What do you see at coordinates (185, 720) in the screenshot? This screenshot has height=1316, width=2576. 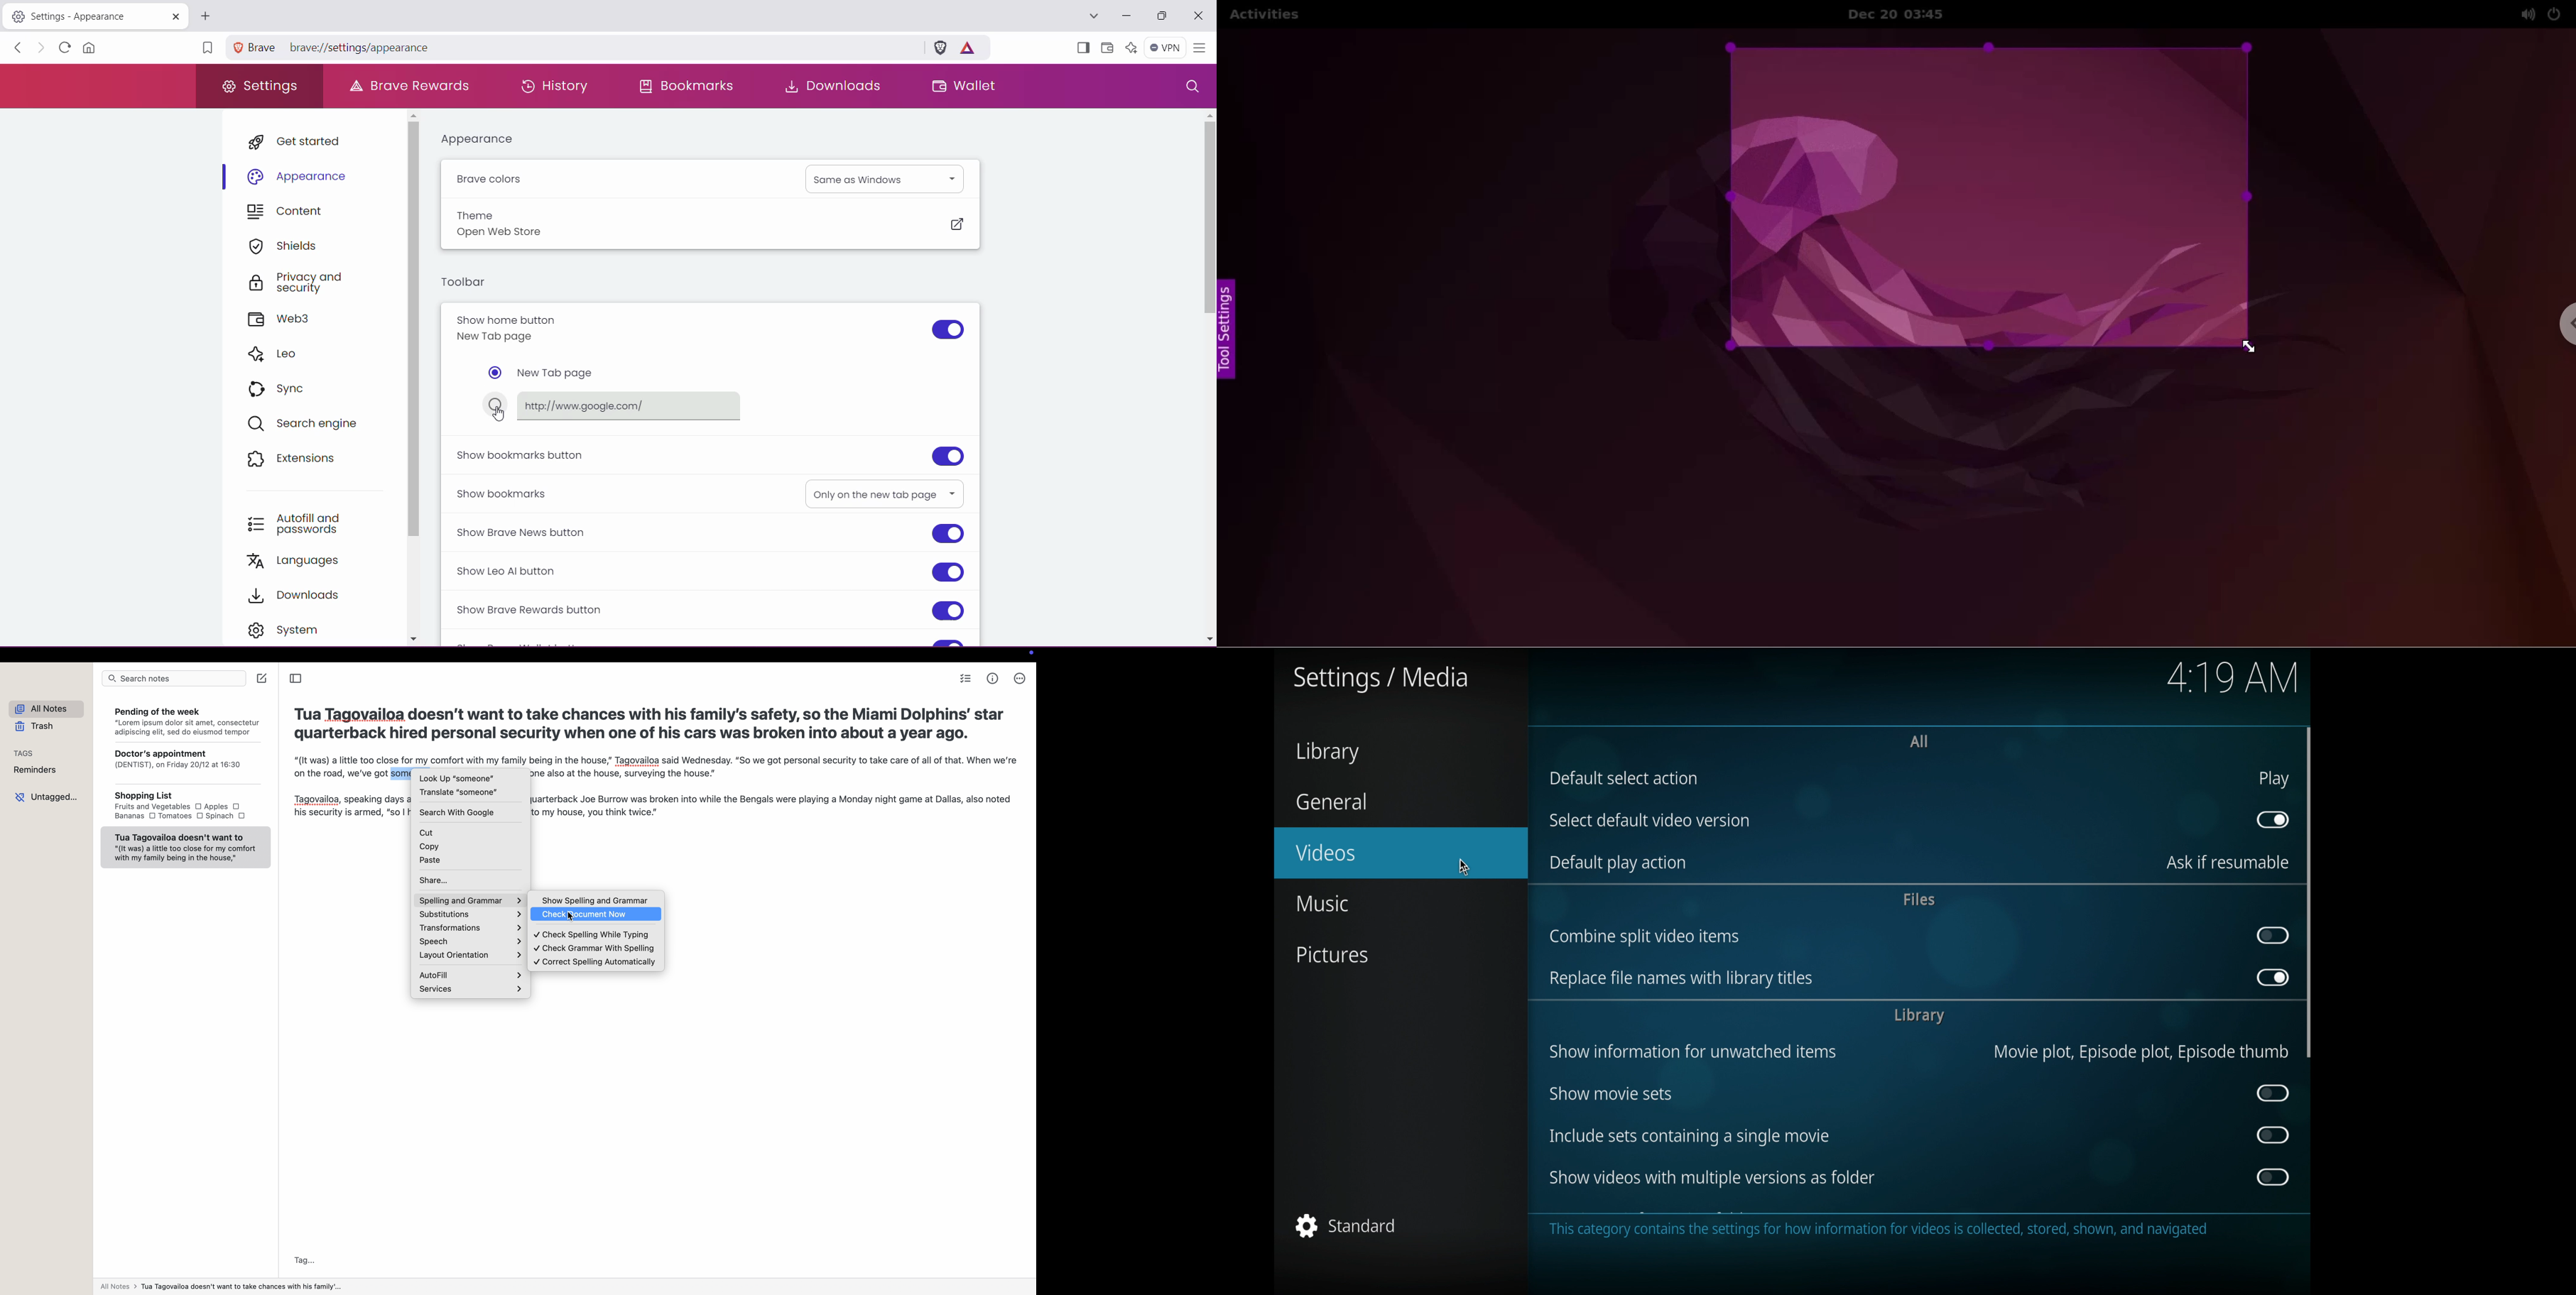 I see `Pending of the week
“Lorem ipsum dolor sit amet, consectetur
adipiscing elit, sed do eiusmod tempor` at bounding box center [185, 720].